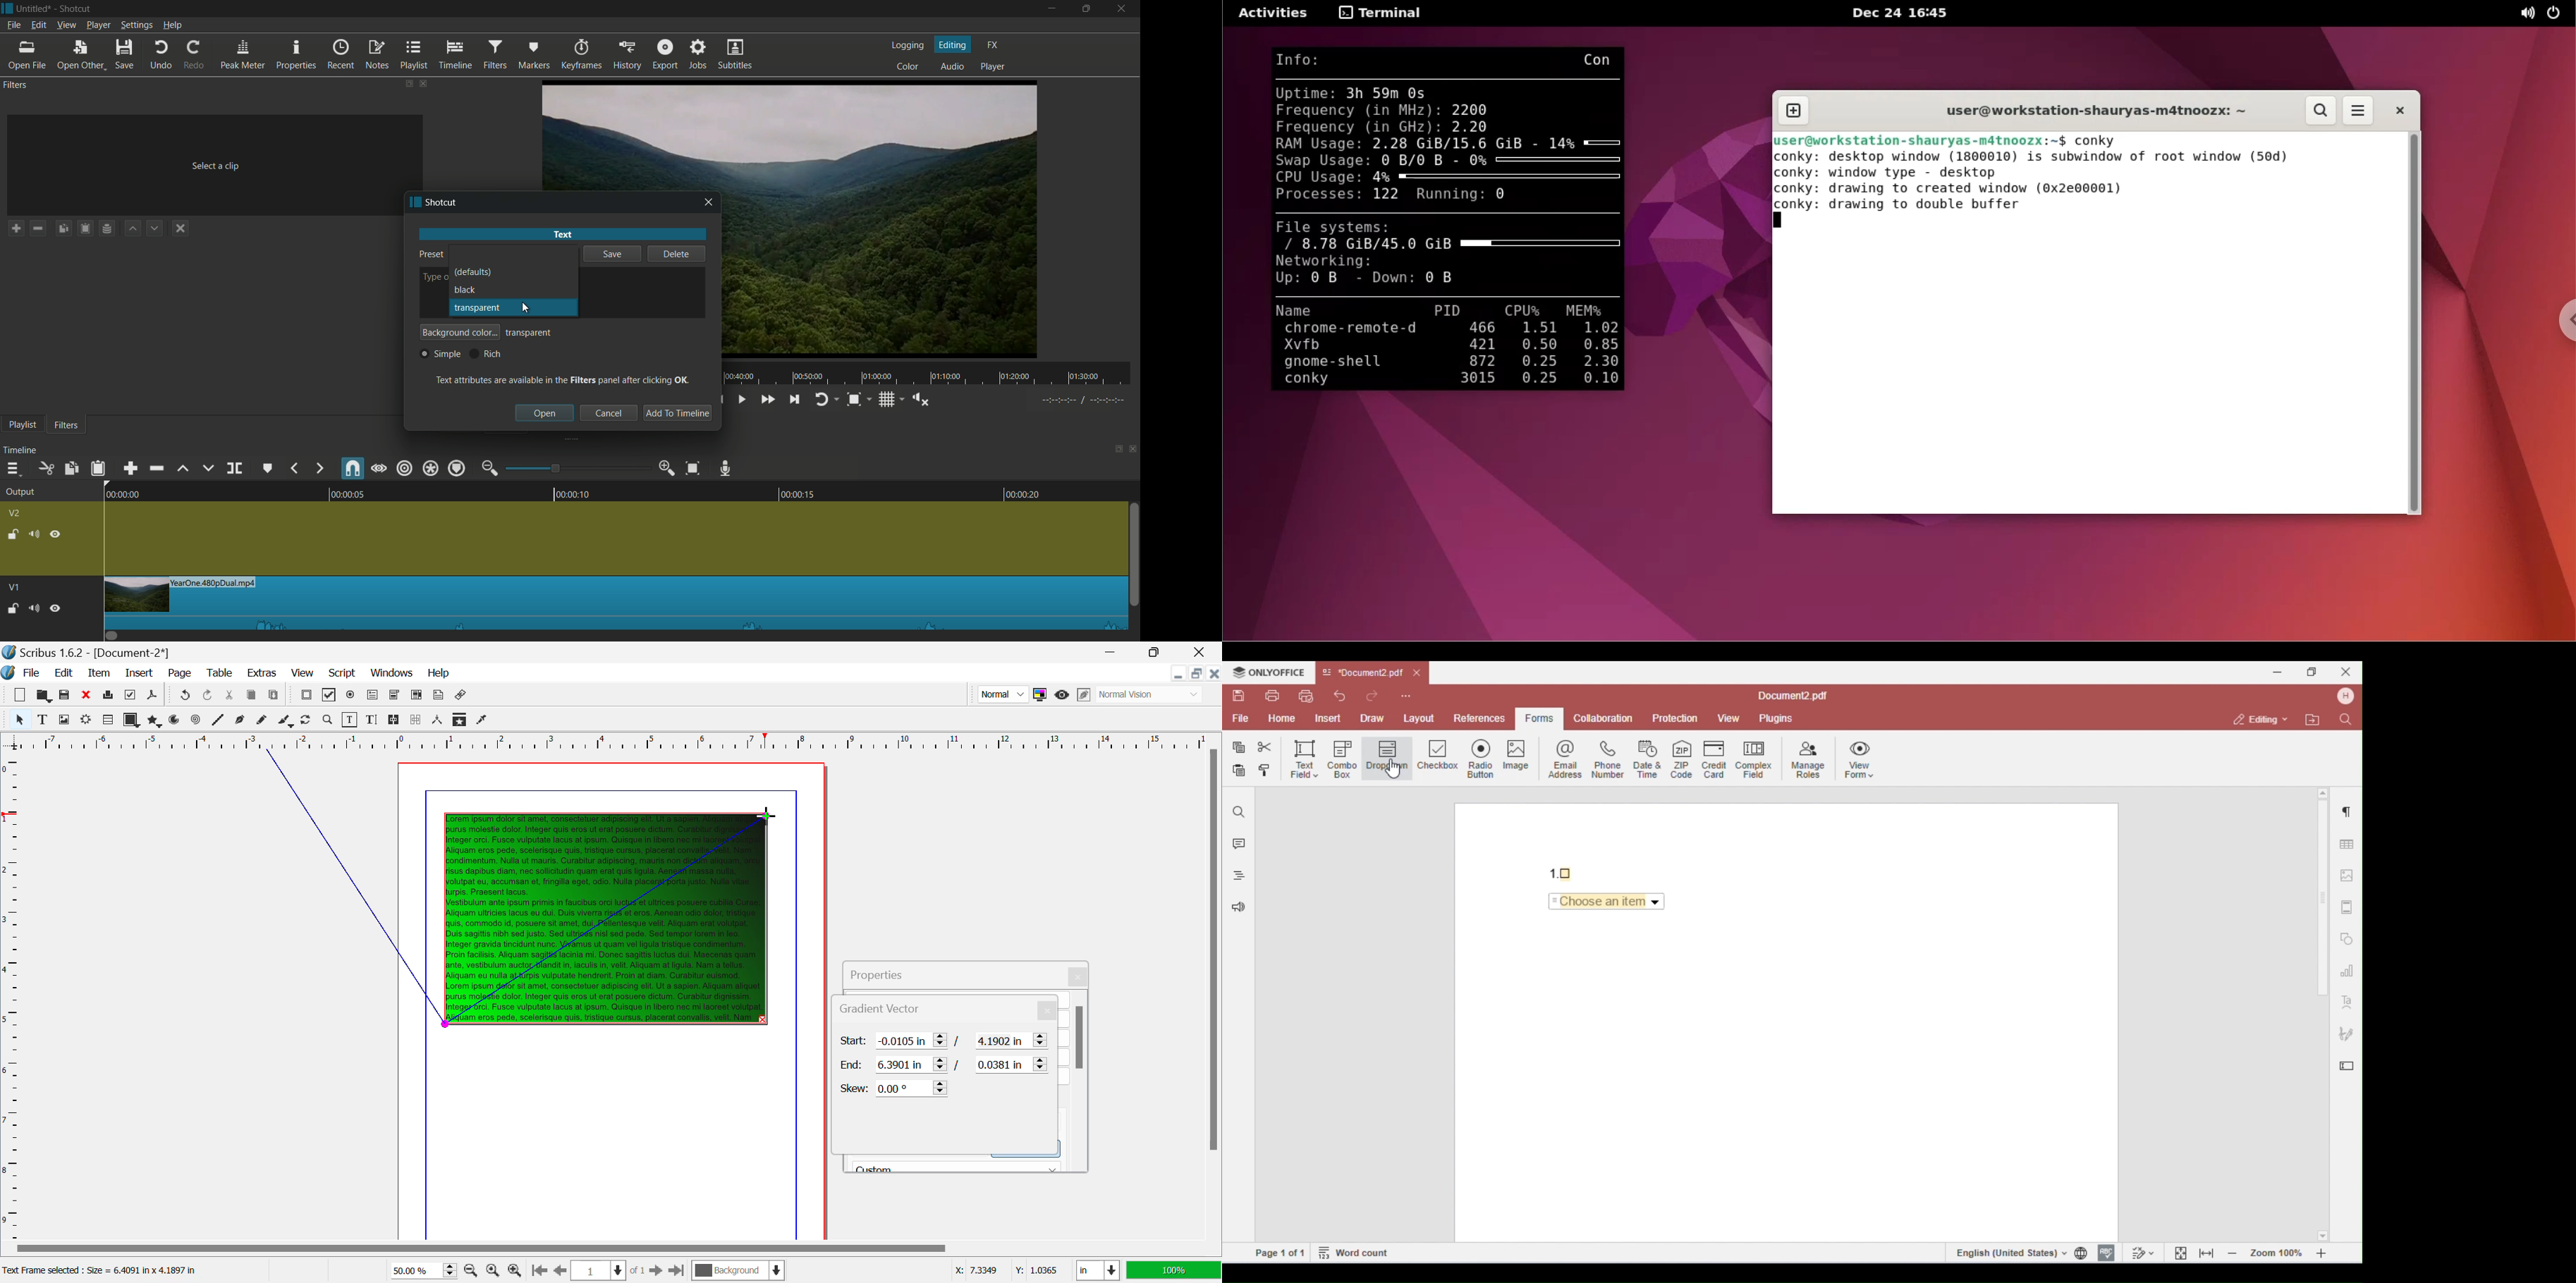  Describe the element at coordinates (176, 721) in the screenshot. I see `Arcs` at that location.